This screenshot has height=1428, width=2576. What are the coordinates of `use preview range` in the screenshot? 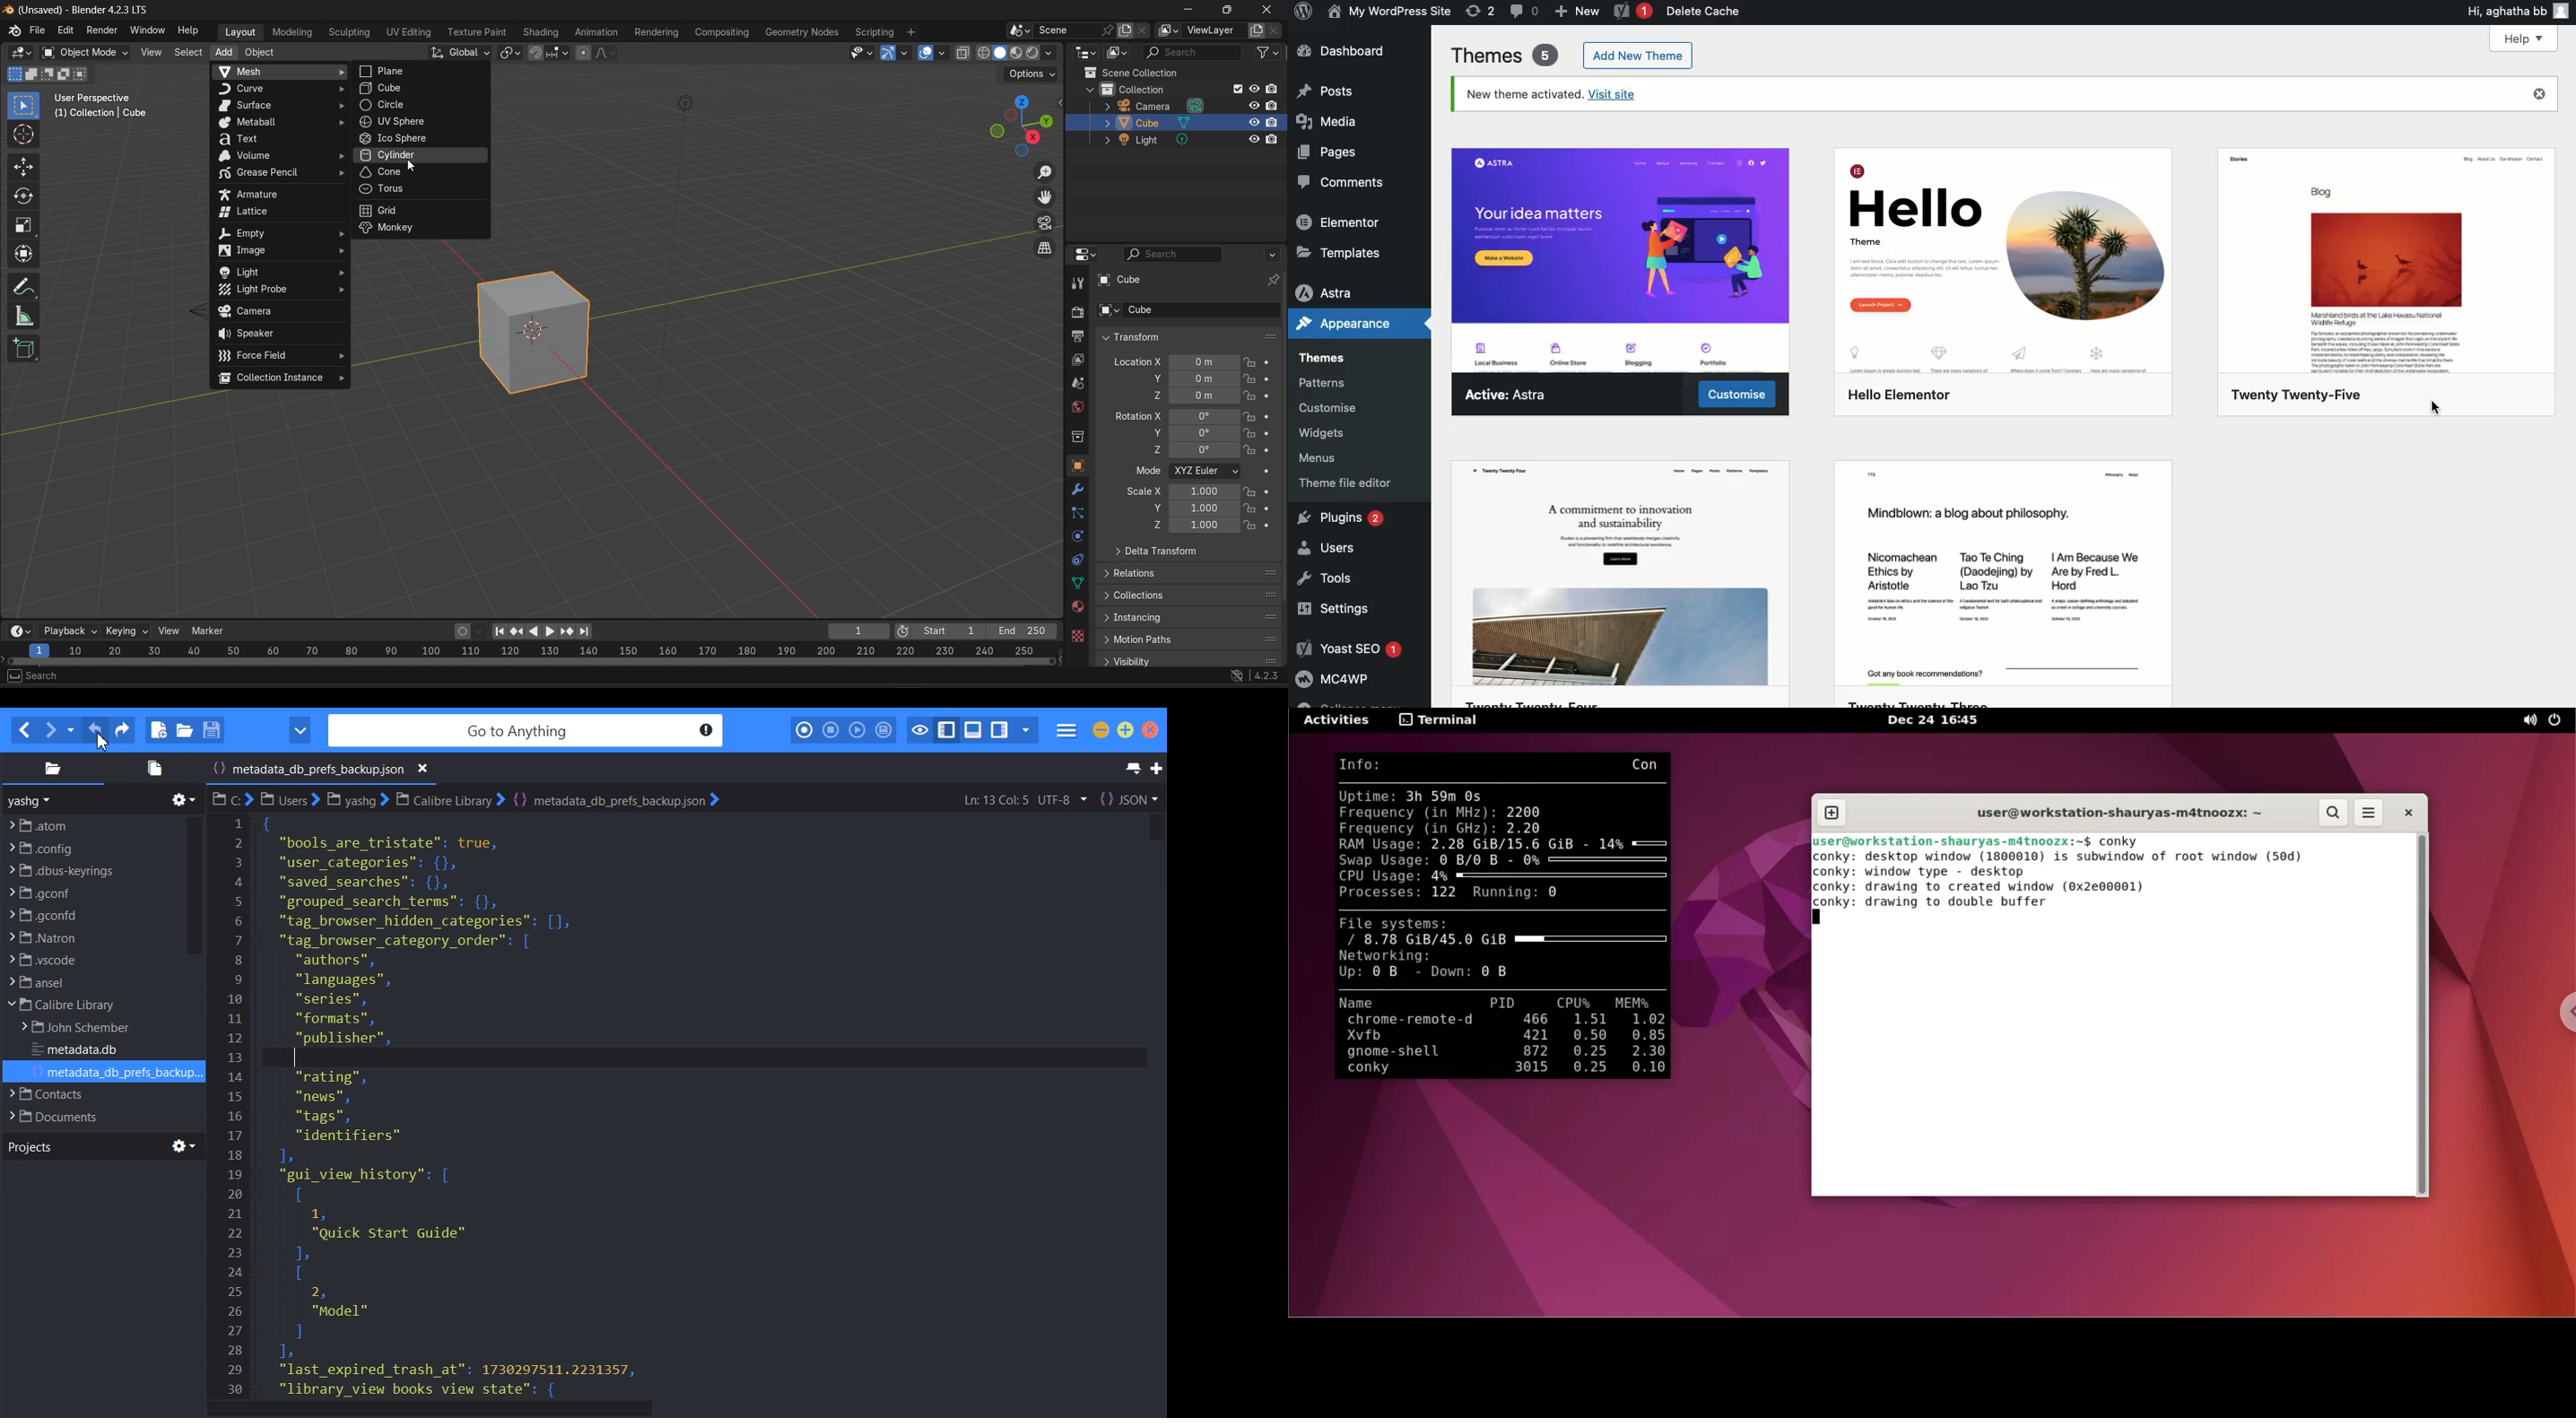 It's located at (908, 629).